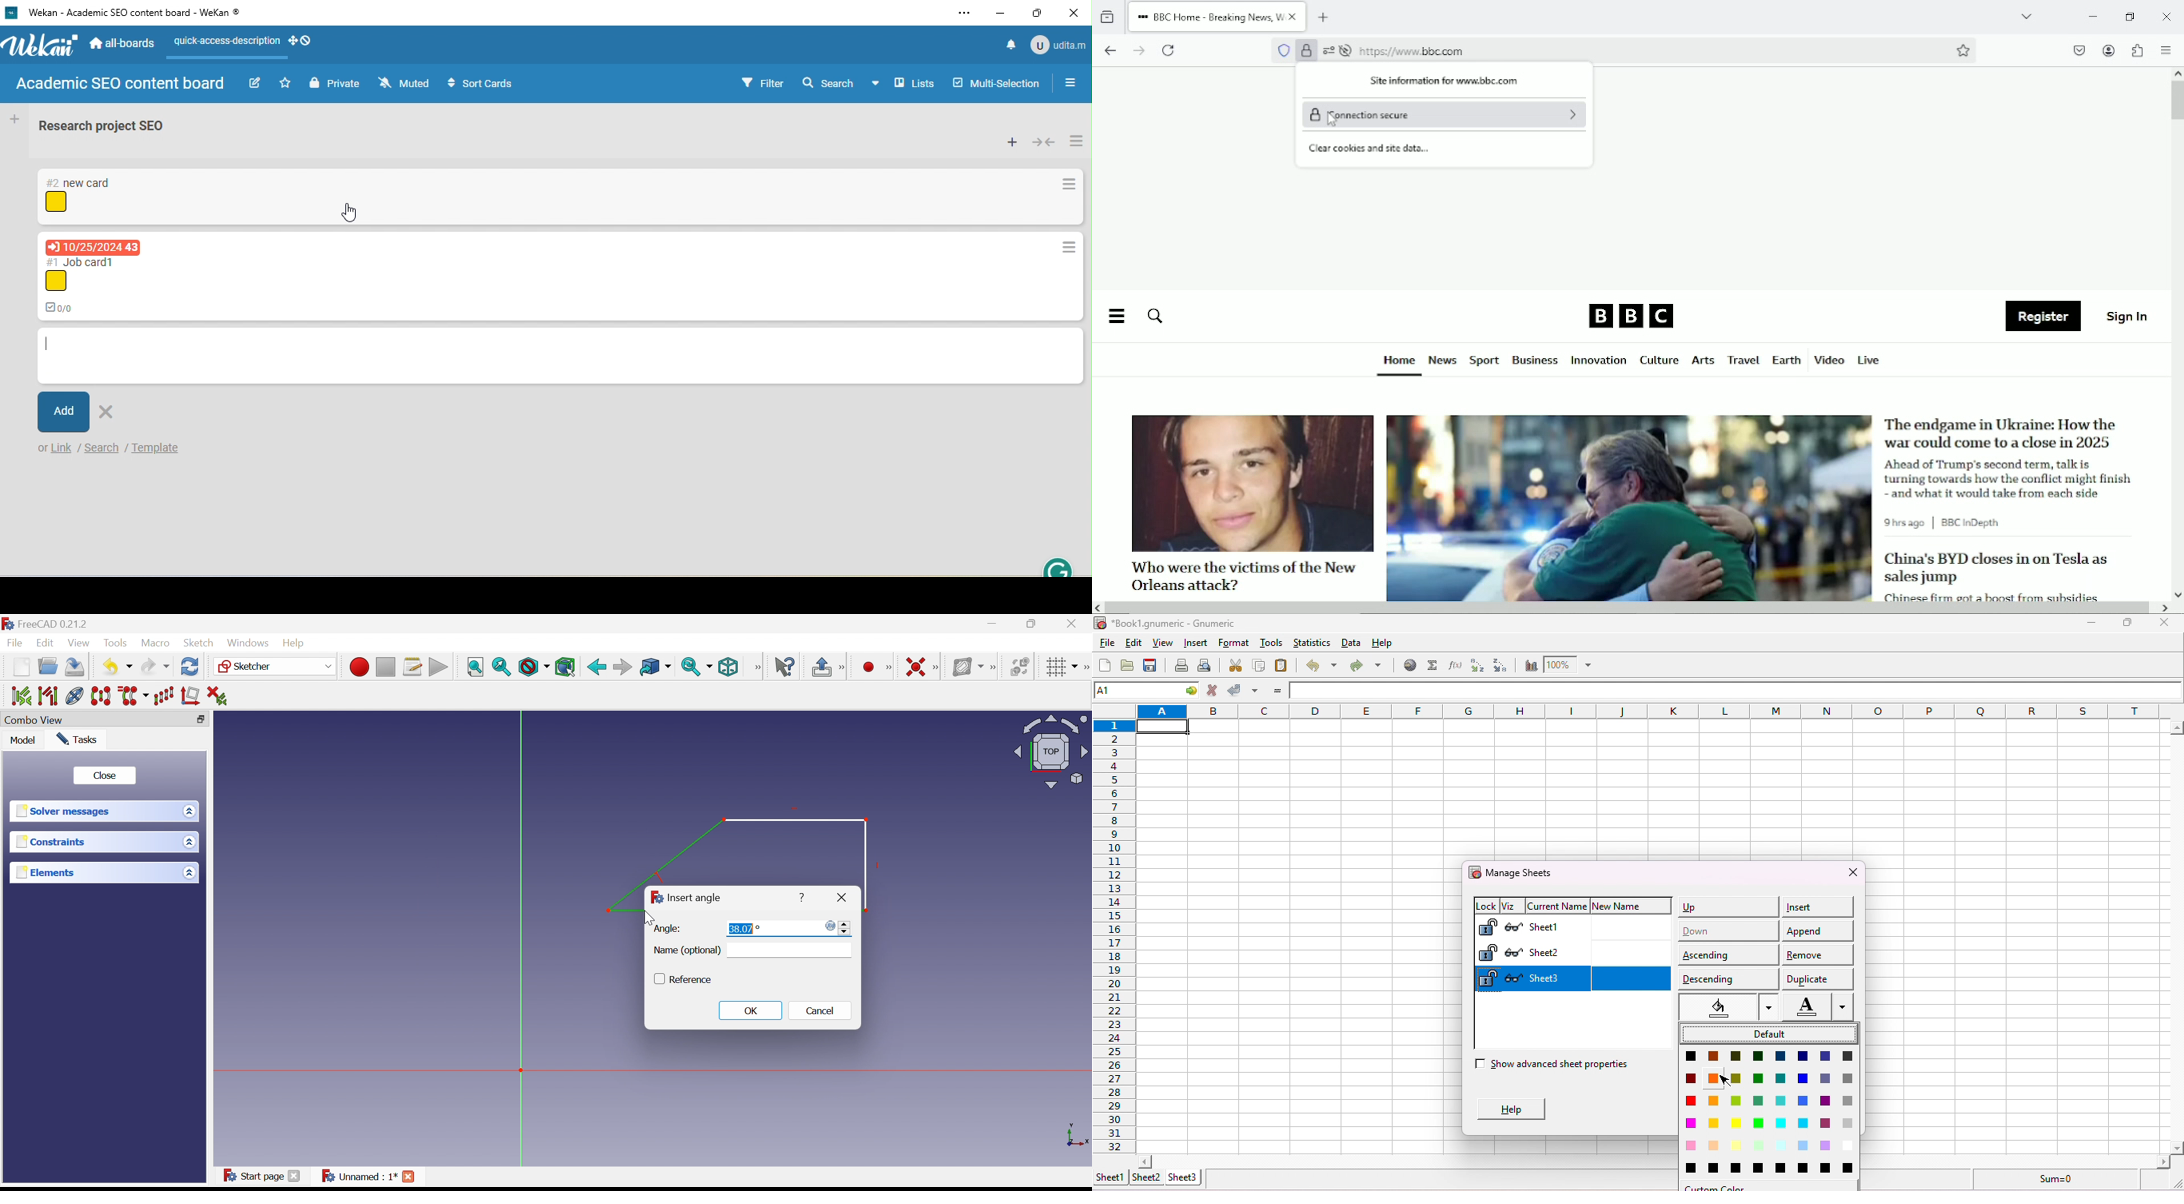 The width and height of the screenshot is (2184, 1204). I want to click on Go to linked object, so click(649, 666).